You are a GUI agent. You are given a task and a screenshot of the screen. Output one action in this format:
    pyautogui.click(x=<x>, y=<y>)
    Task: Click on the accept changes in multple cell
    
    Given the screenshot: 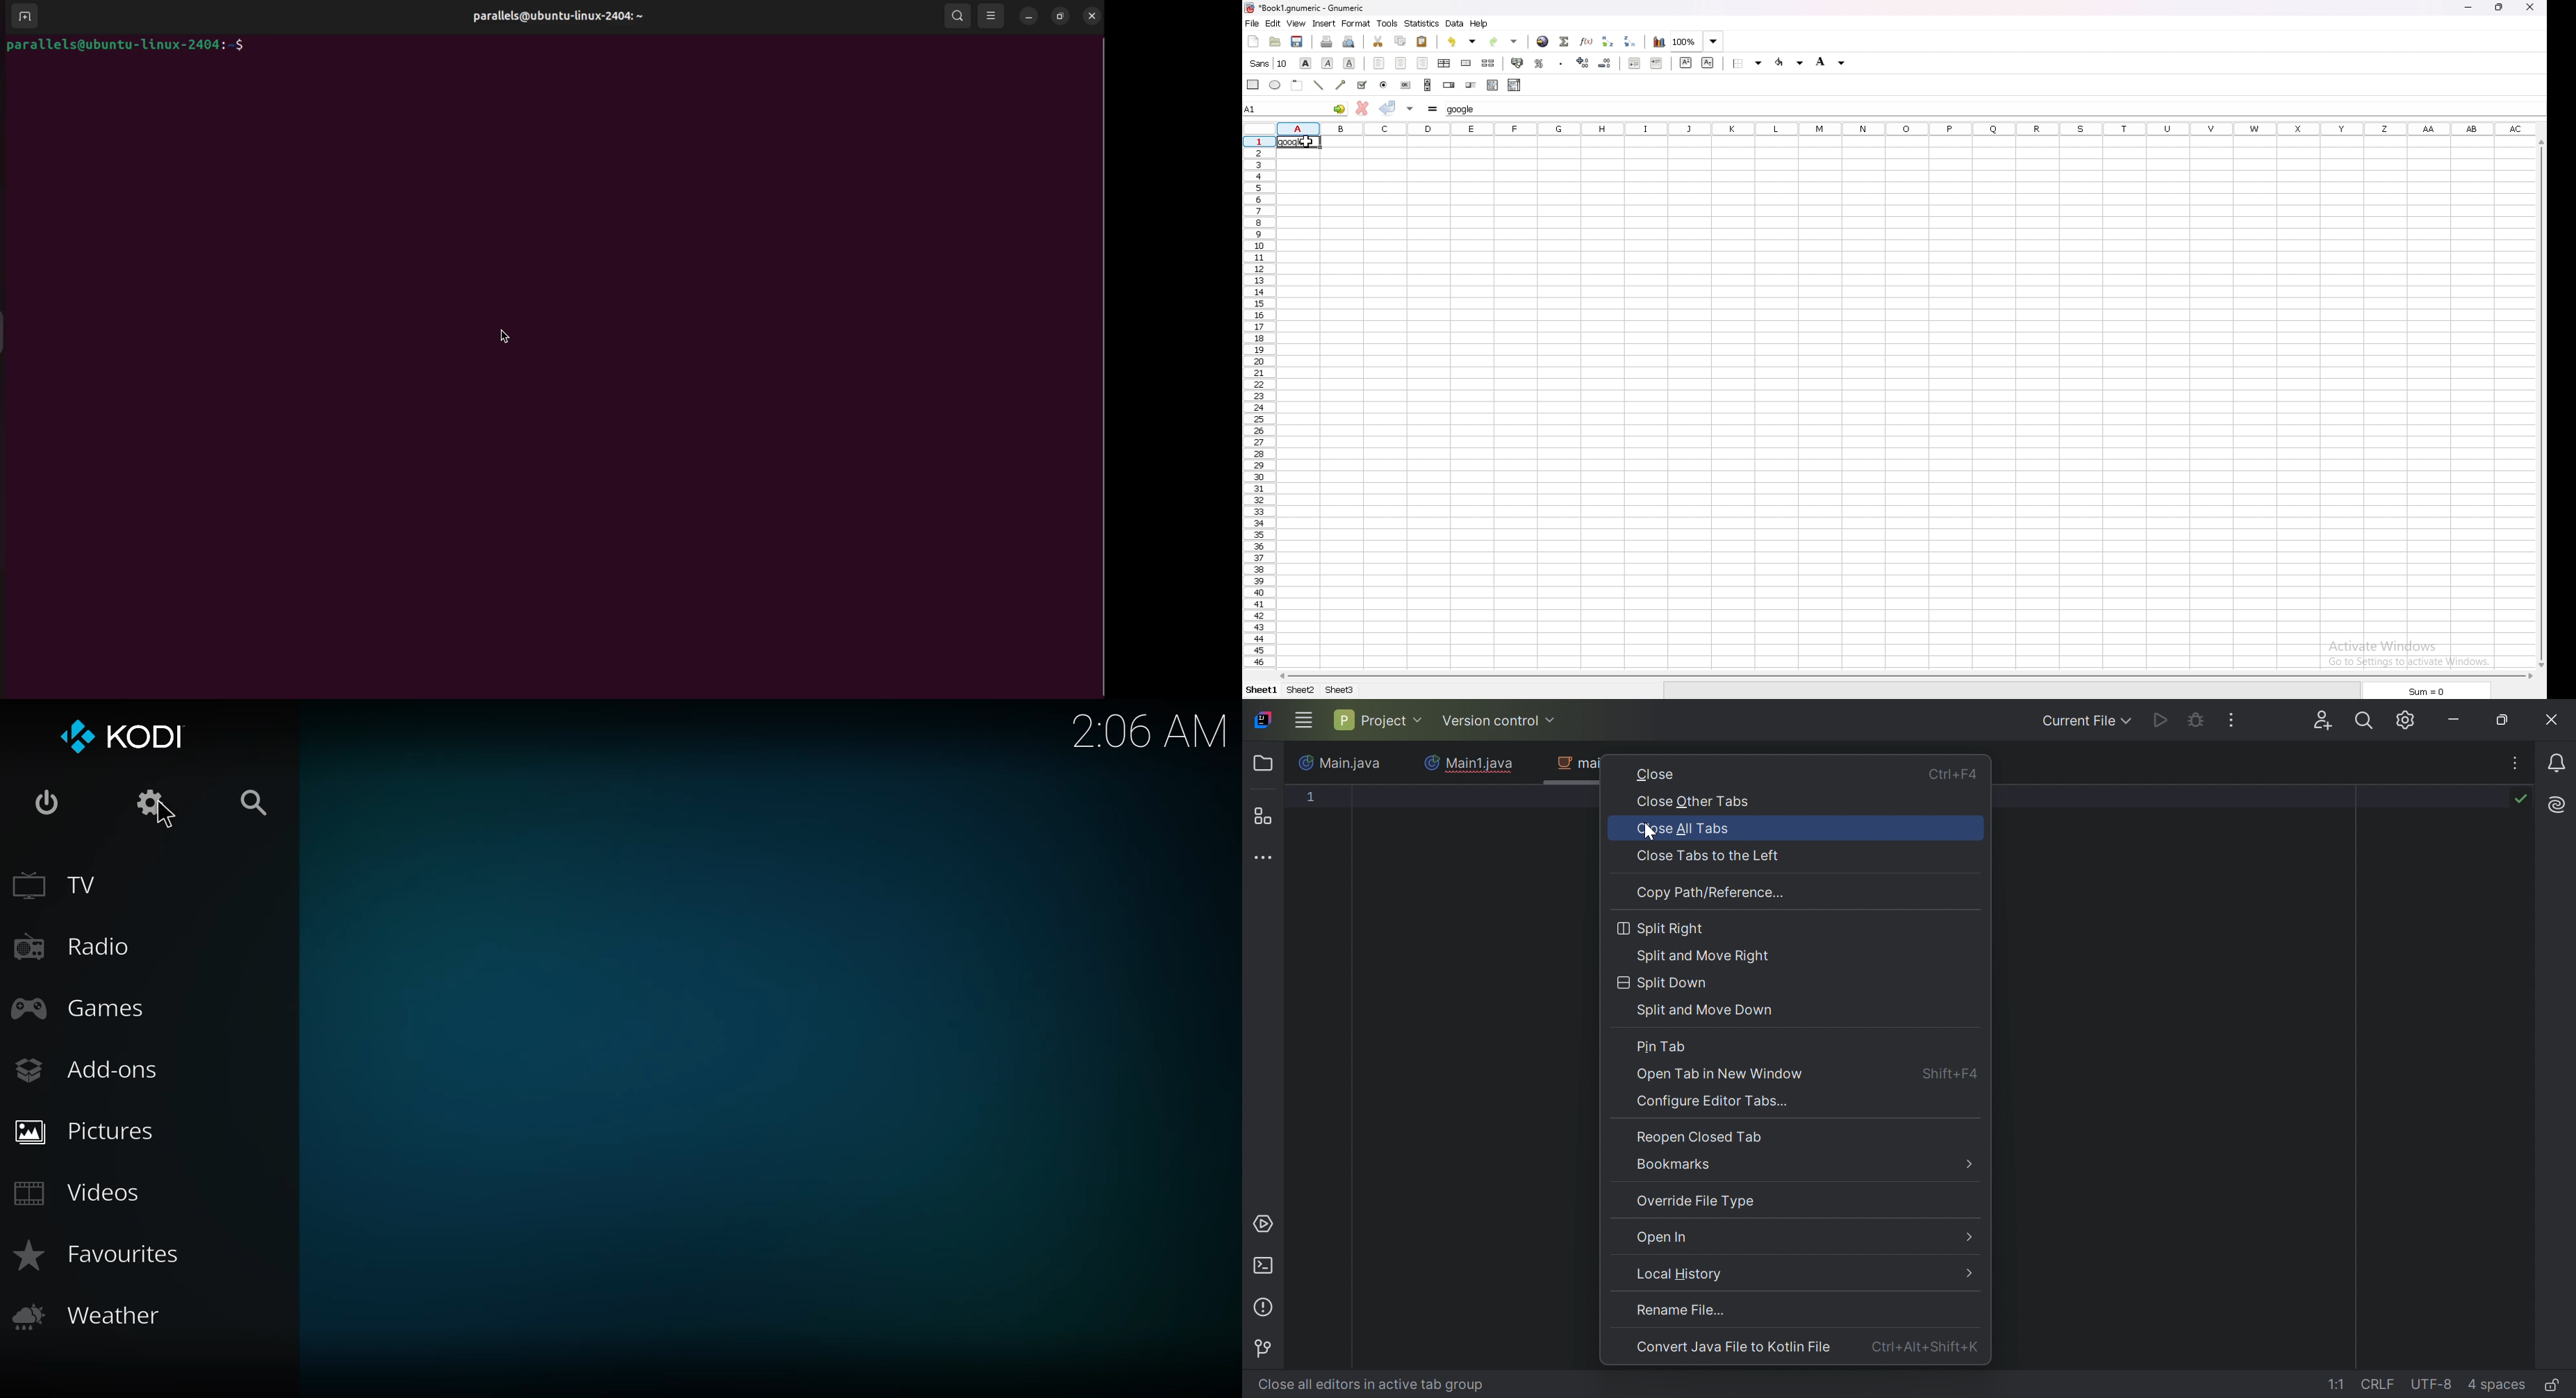 What is the action you would take?
    pyautogui.click(x=1411, y=109)
    